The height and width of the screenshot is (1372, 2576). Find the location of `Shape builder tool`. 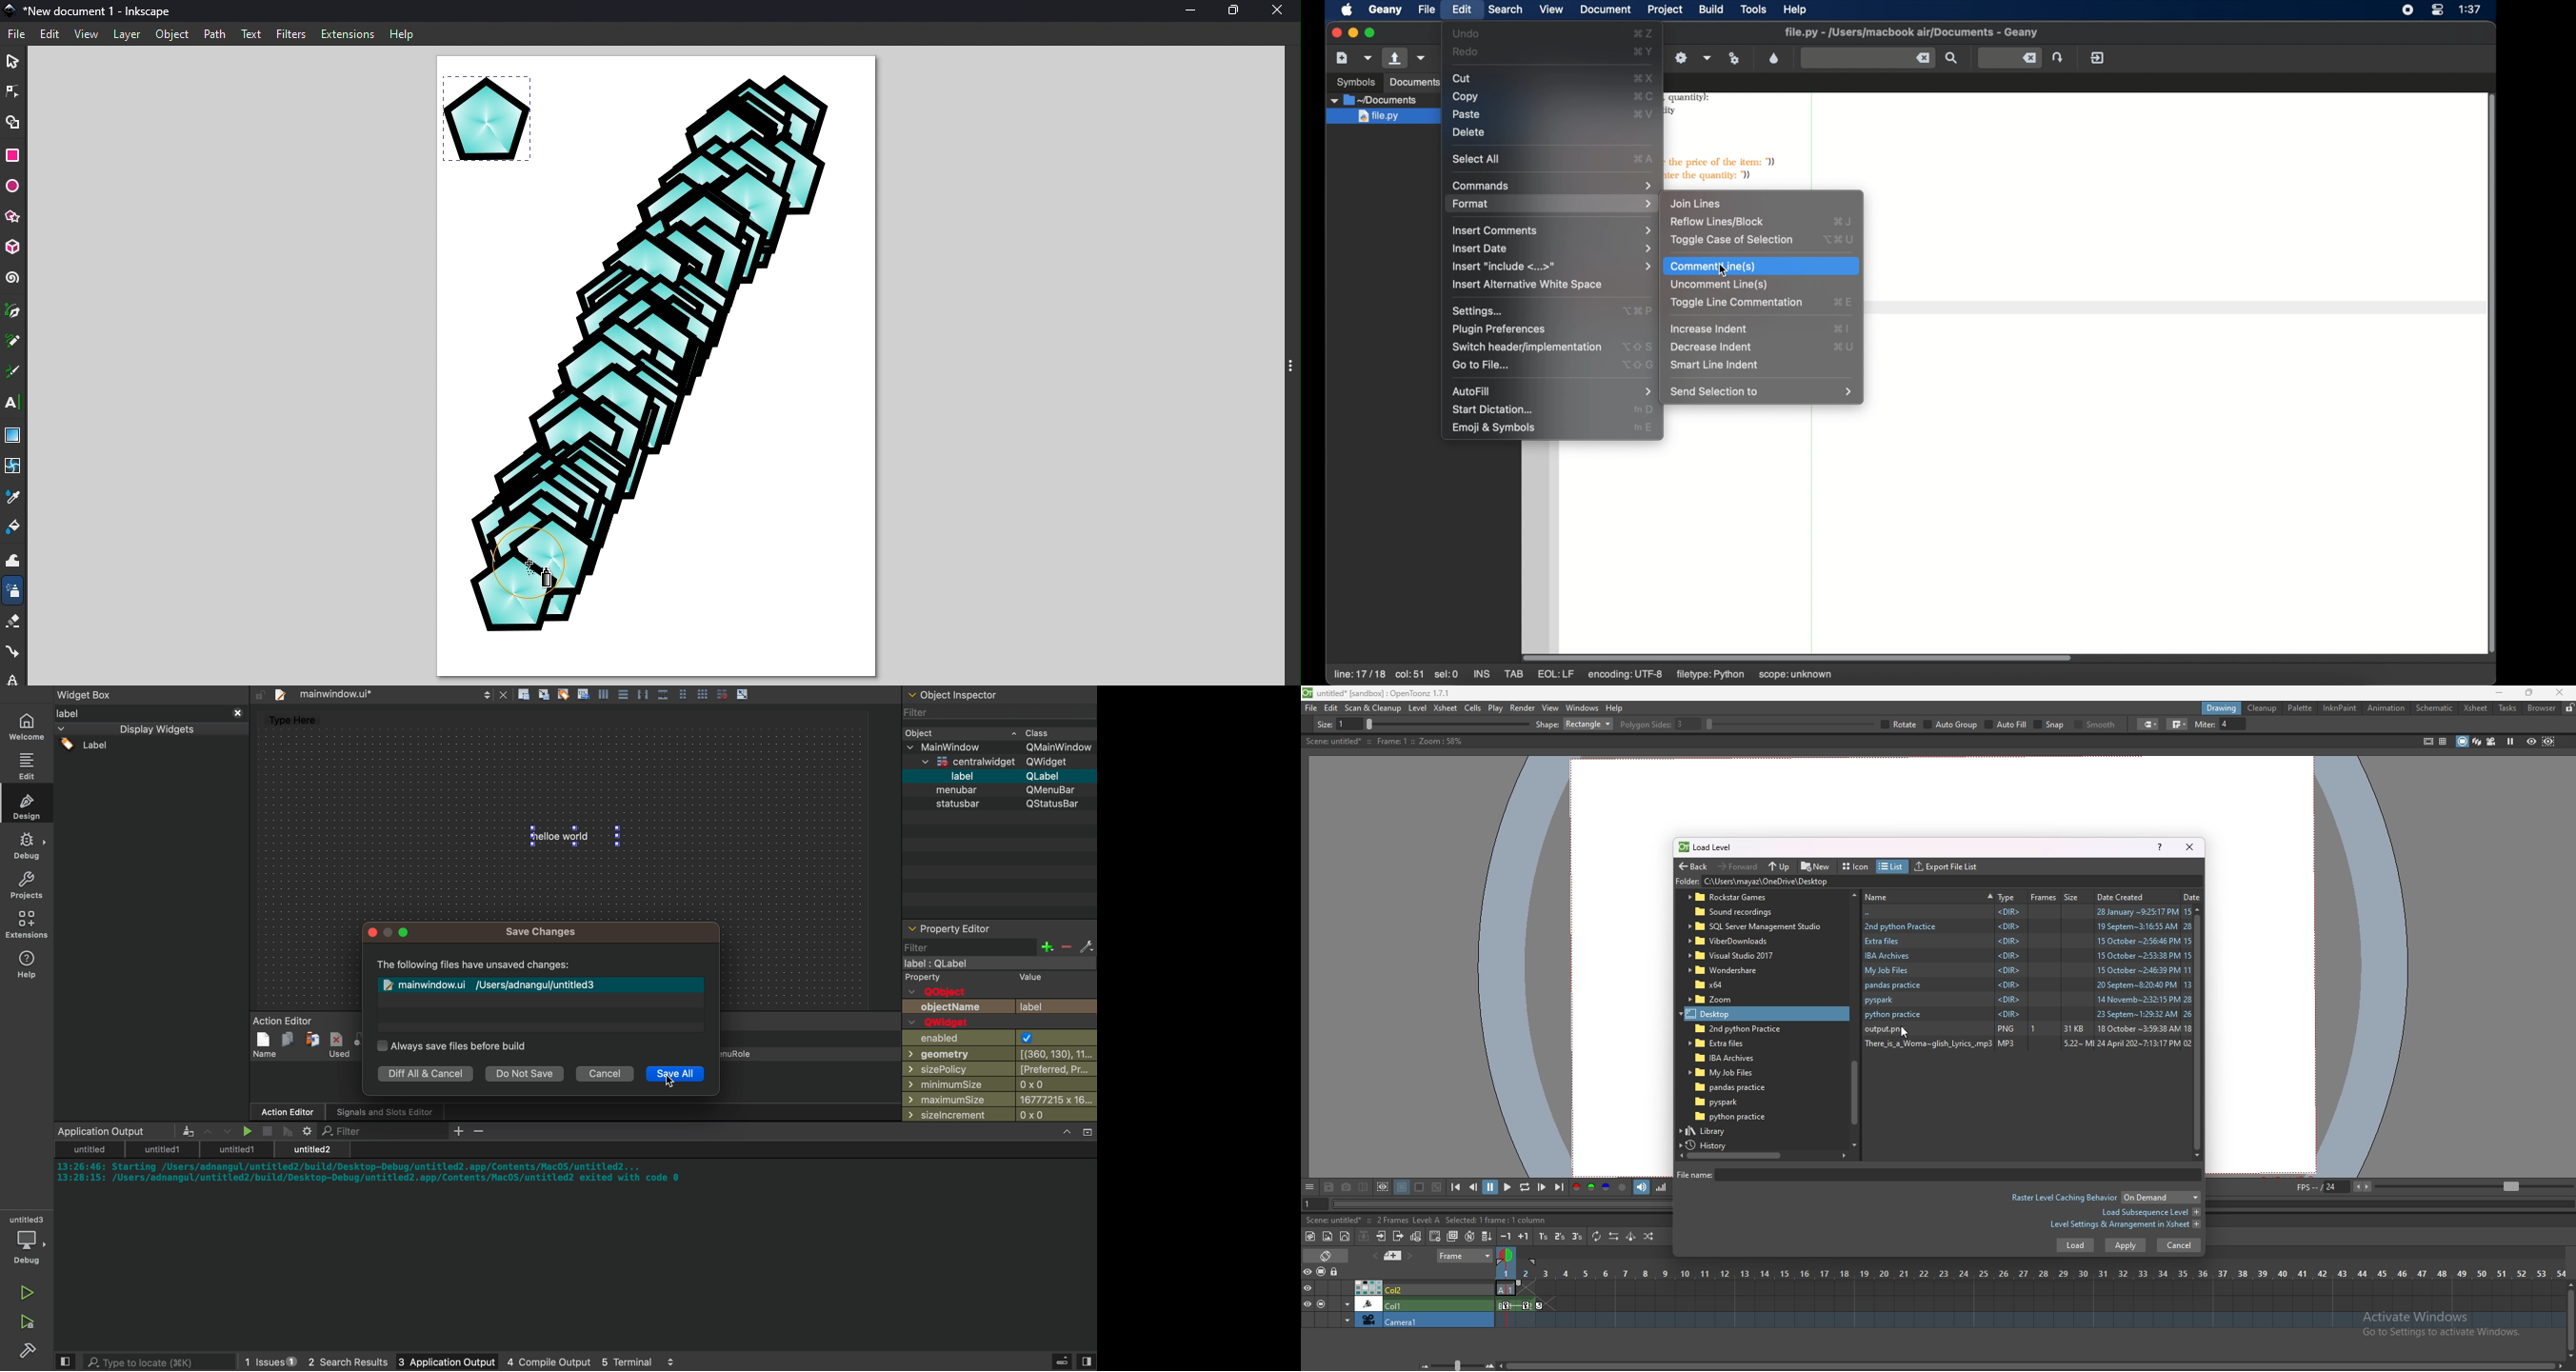

Shape builder tool is located at coordinates (12, 123).